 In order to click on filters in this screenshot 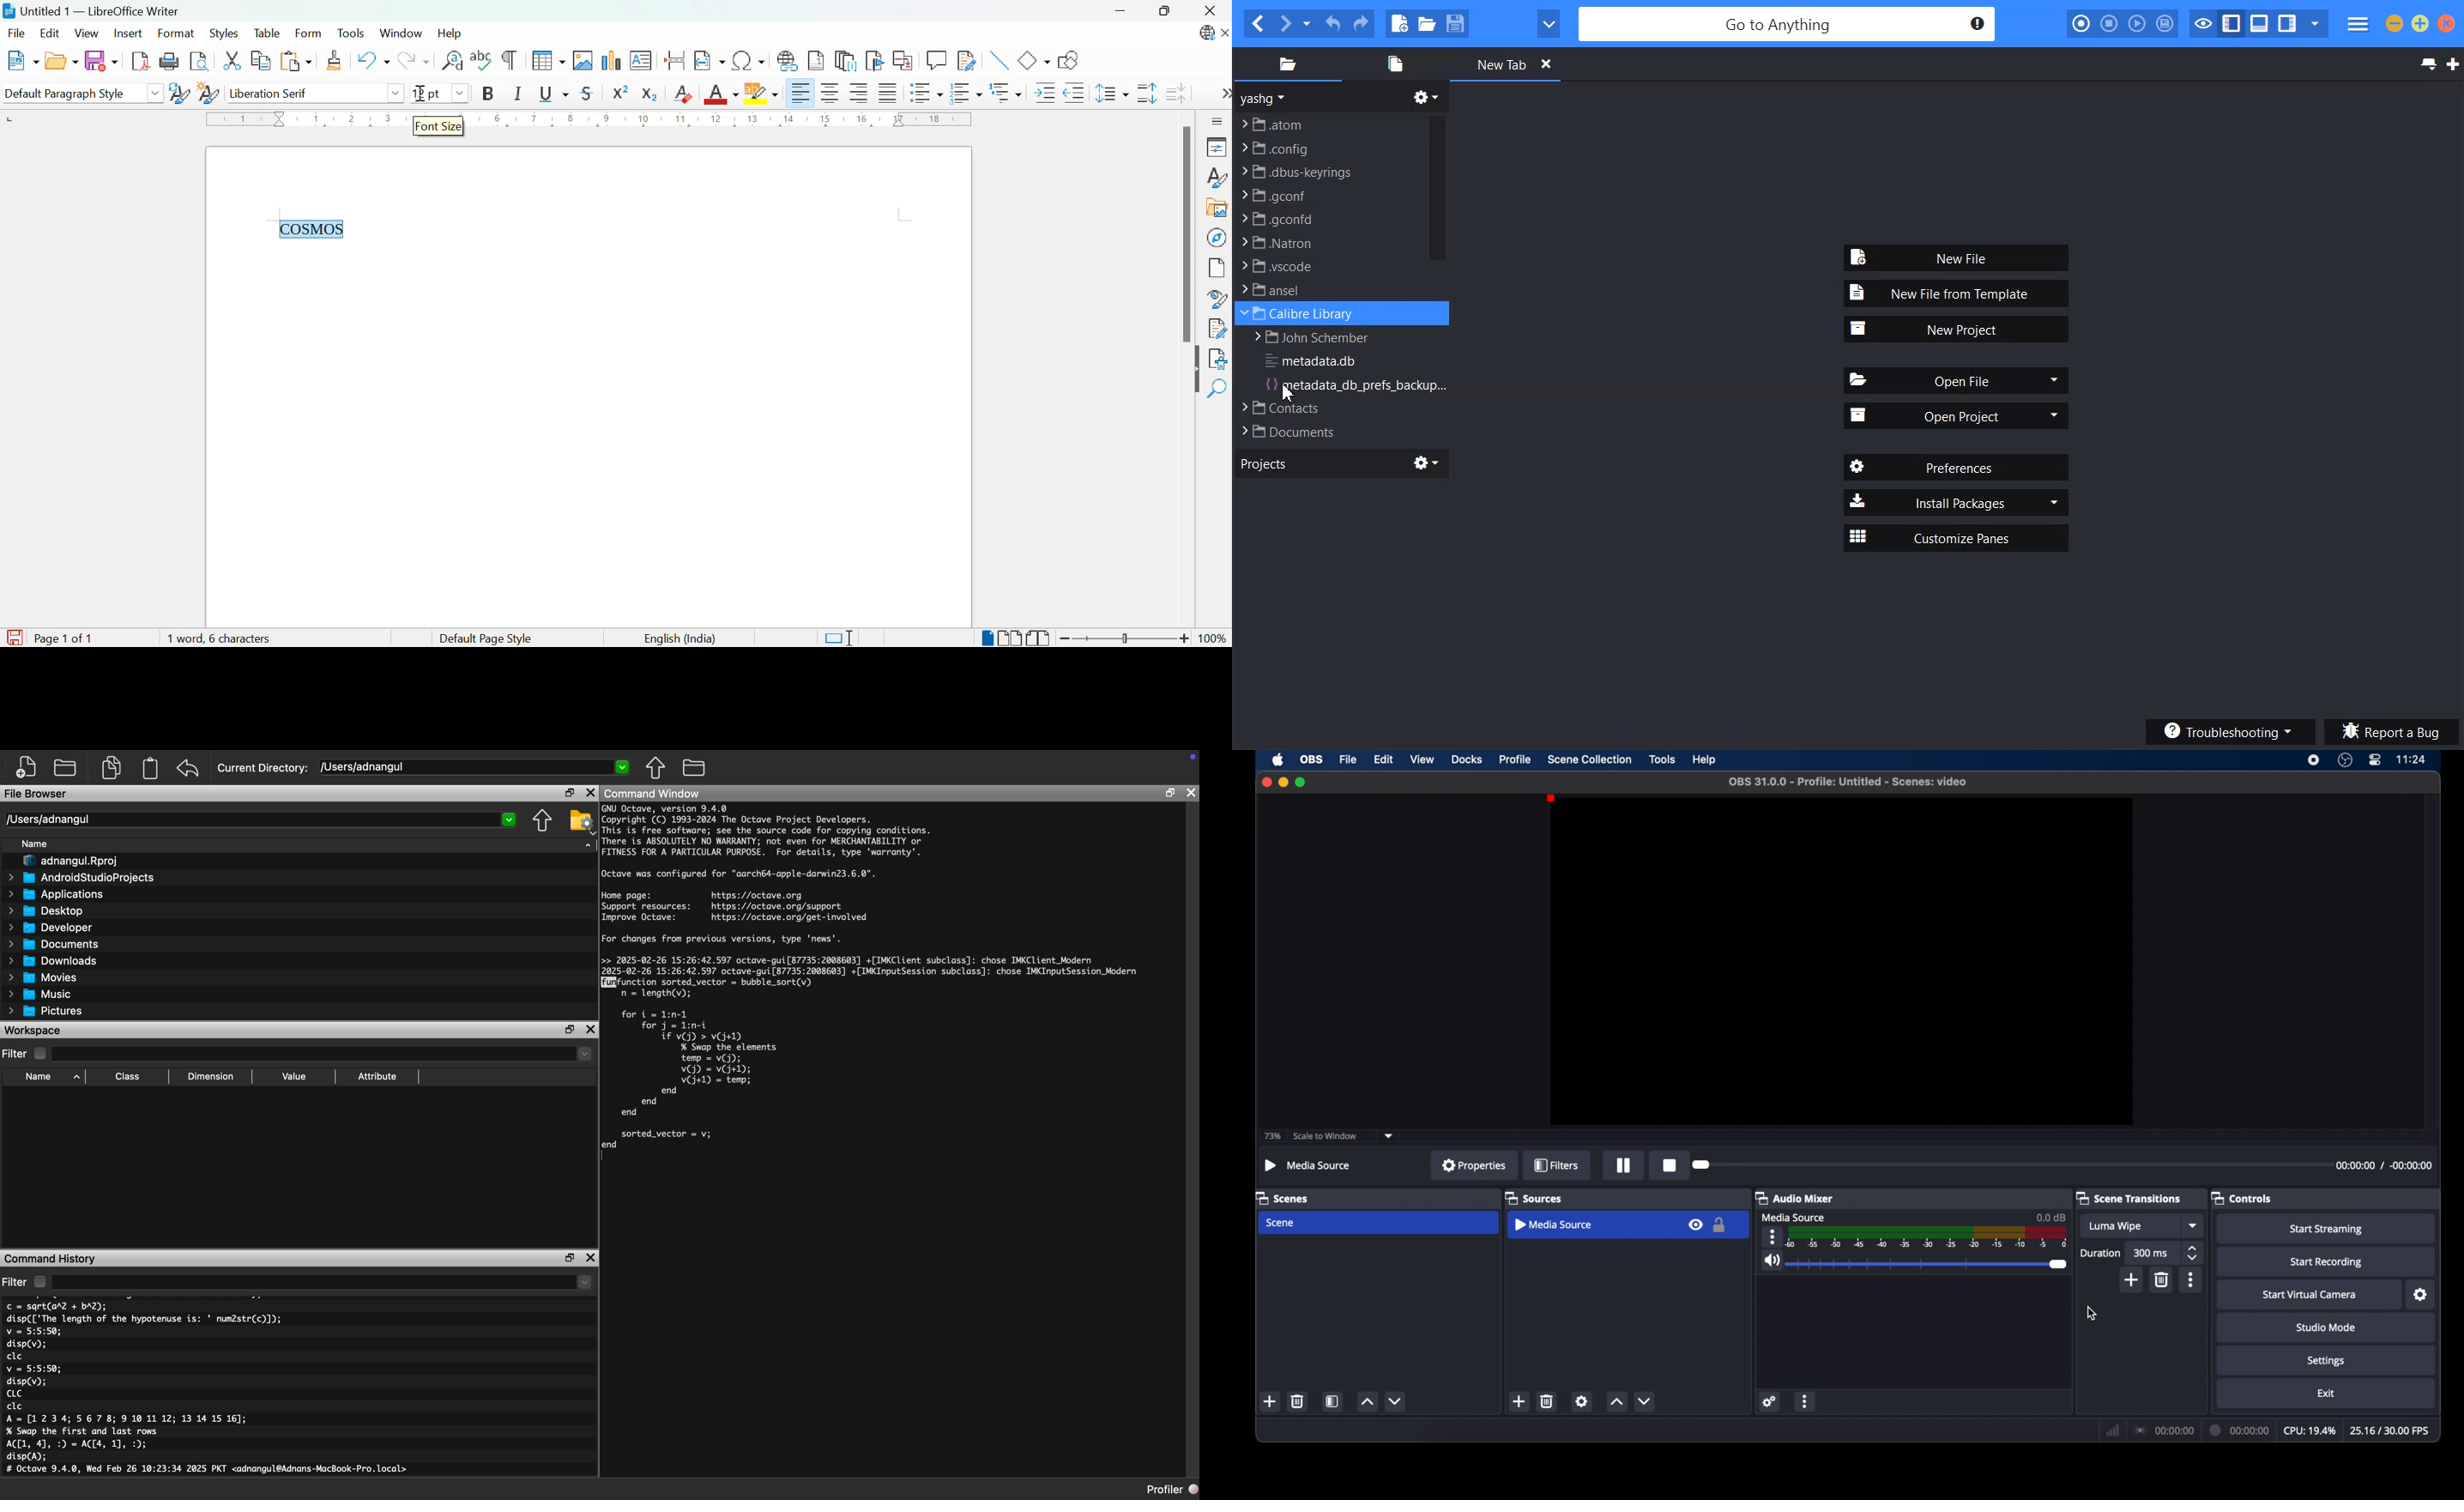, I will do `click(1557, 1165)`.